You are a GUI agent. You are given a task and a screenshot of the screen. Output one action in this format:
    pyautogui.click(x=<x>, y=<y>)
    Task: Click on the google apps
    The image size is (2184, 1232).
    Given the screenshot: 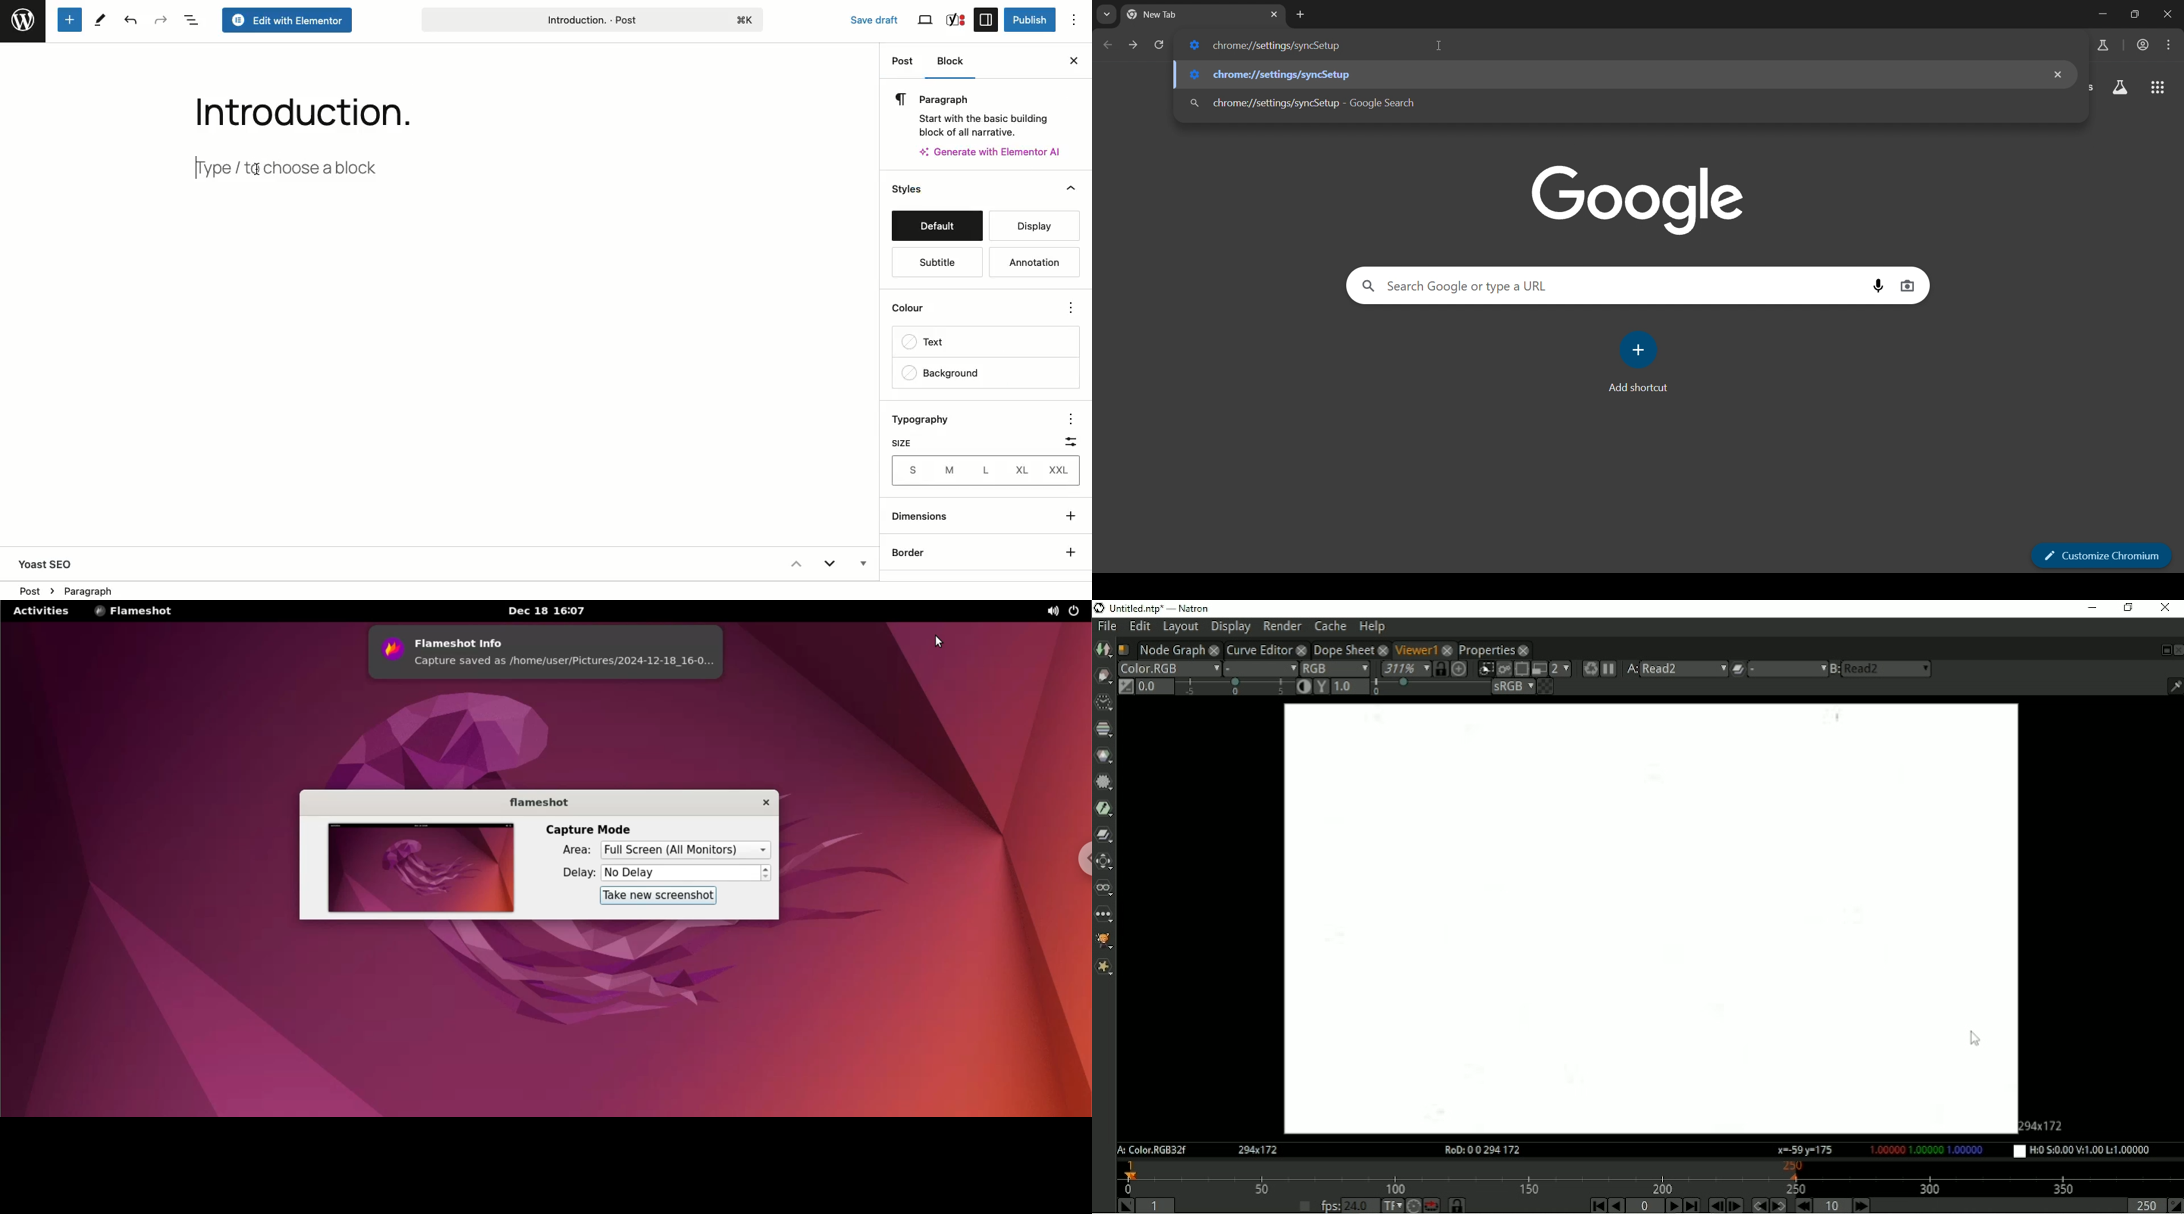 What is the action you would take?
    pyautogui.click(x=2160, y=88)
    